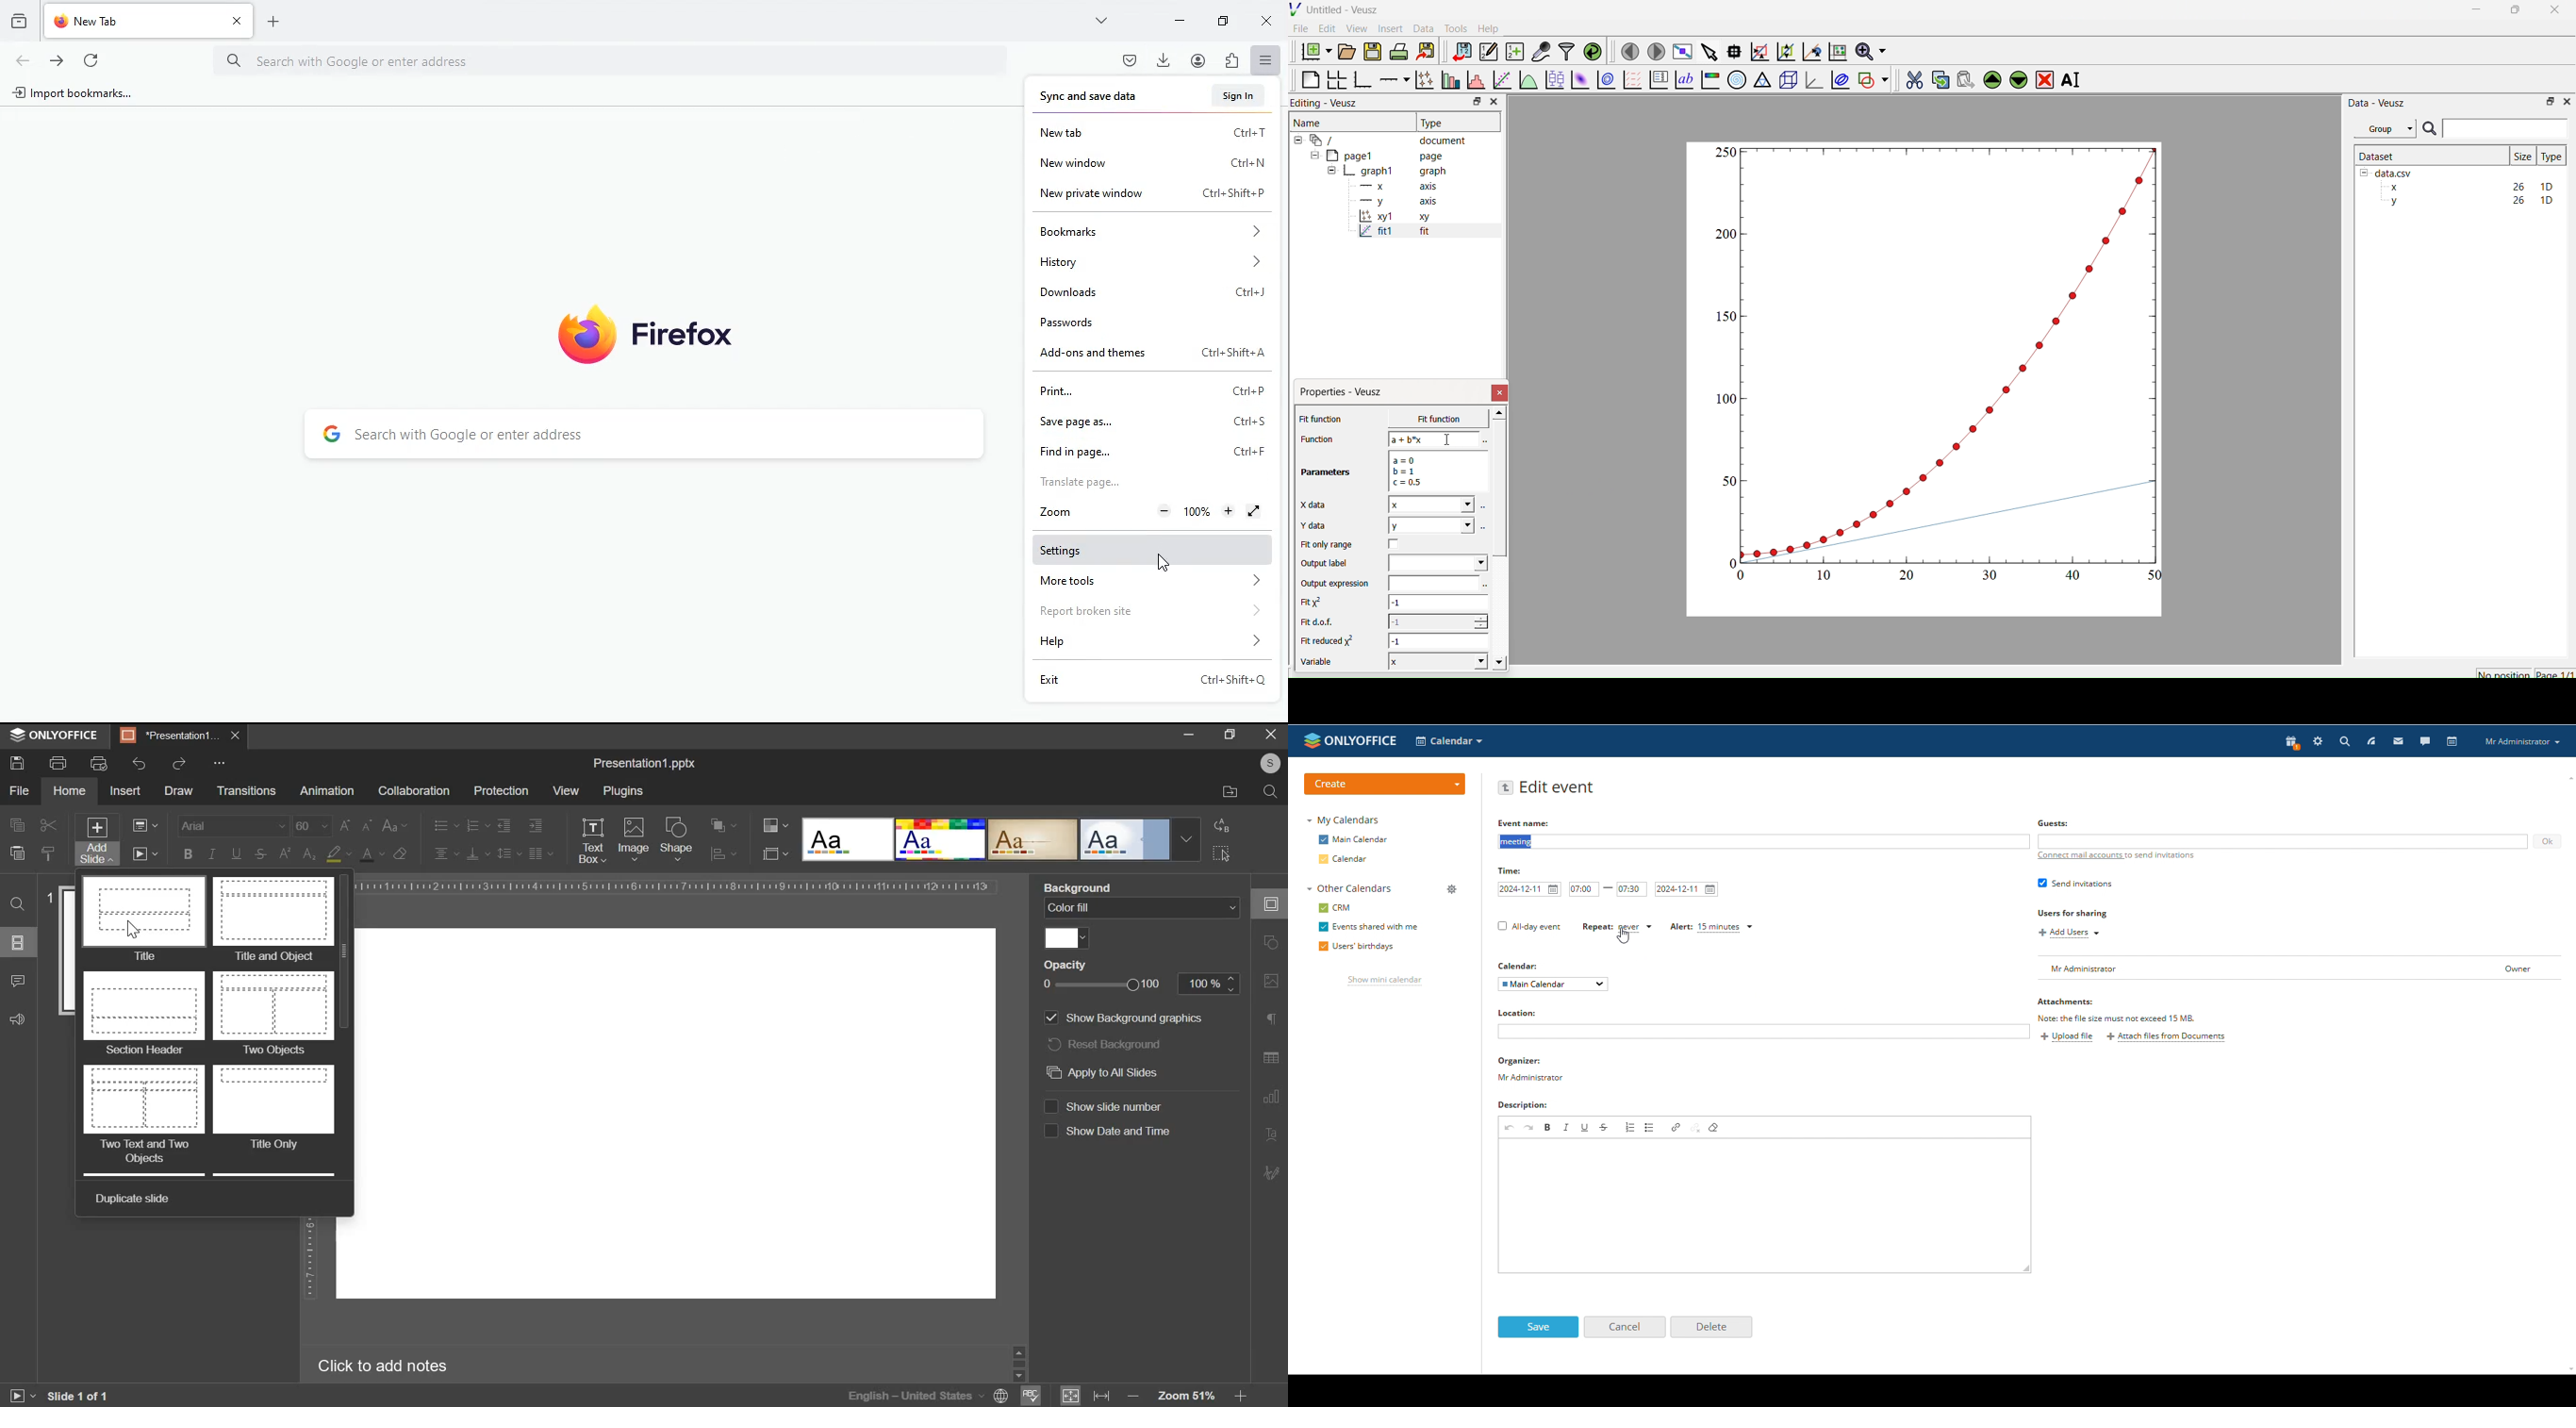 The width and height of the screenshot is (2576, 1428). What do you see at coordinates (446, 852) in the screenshot?
I see `horizontal alignment` at bounding box center [446, 852].